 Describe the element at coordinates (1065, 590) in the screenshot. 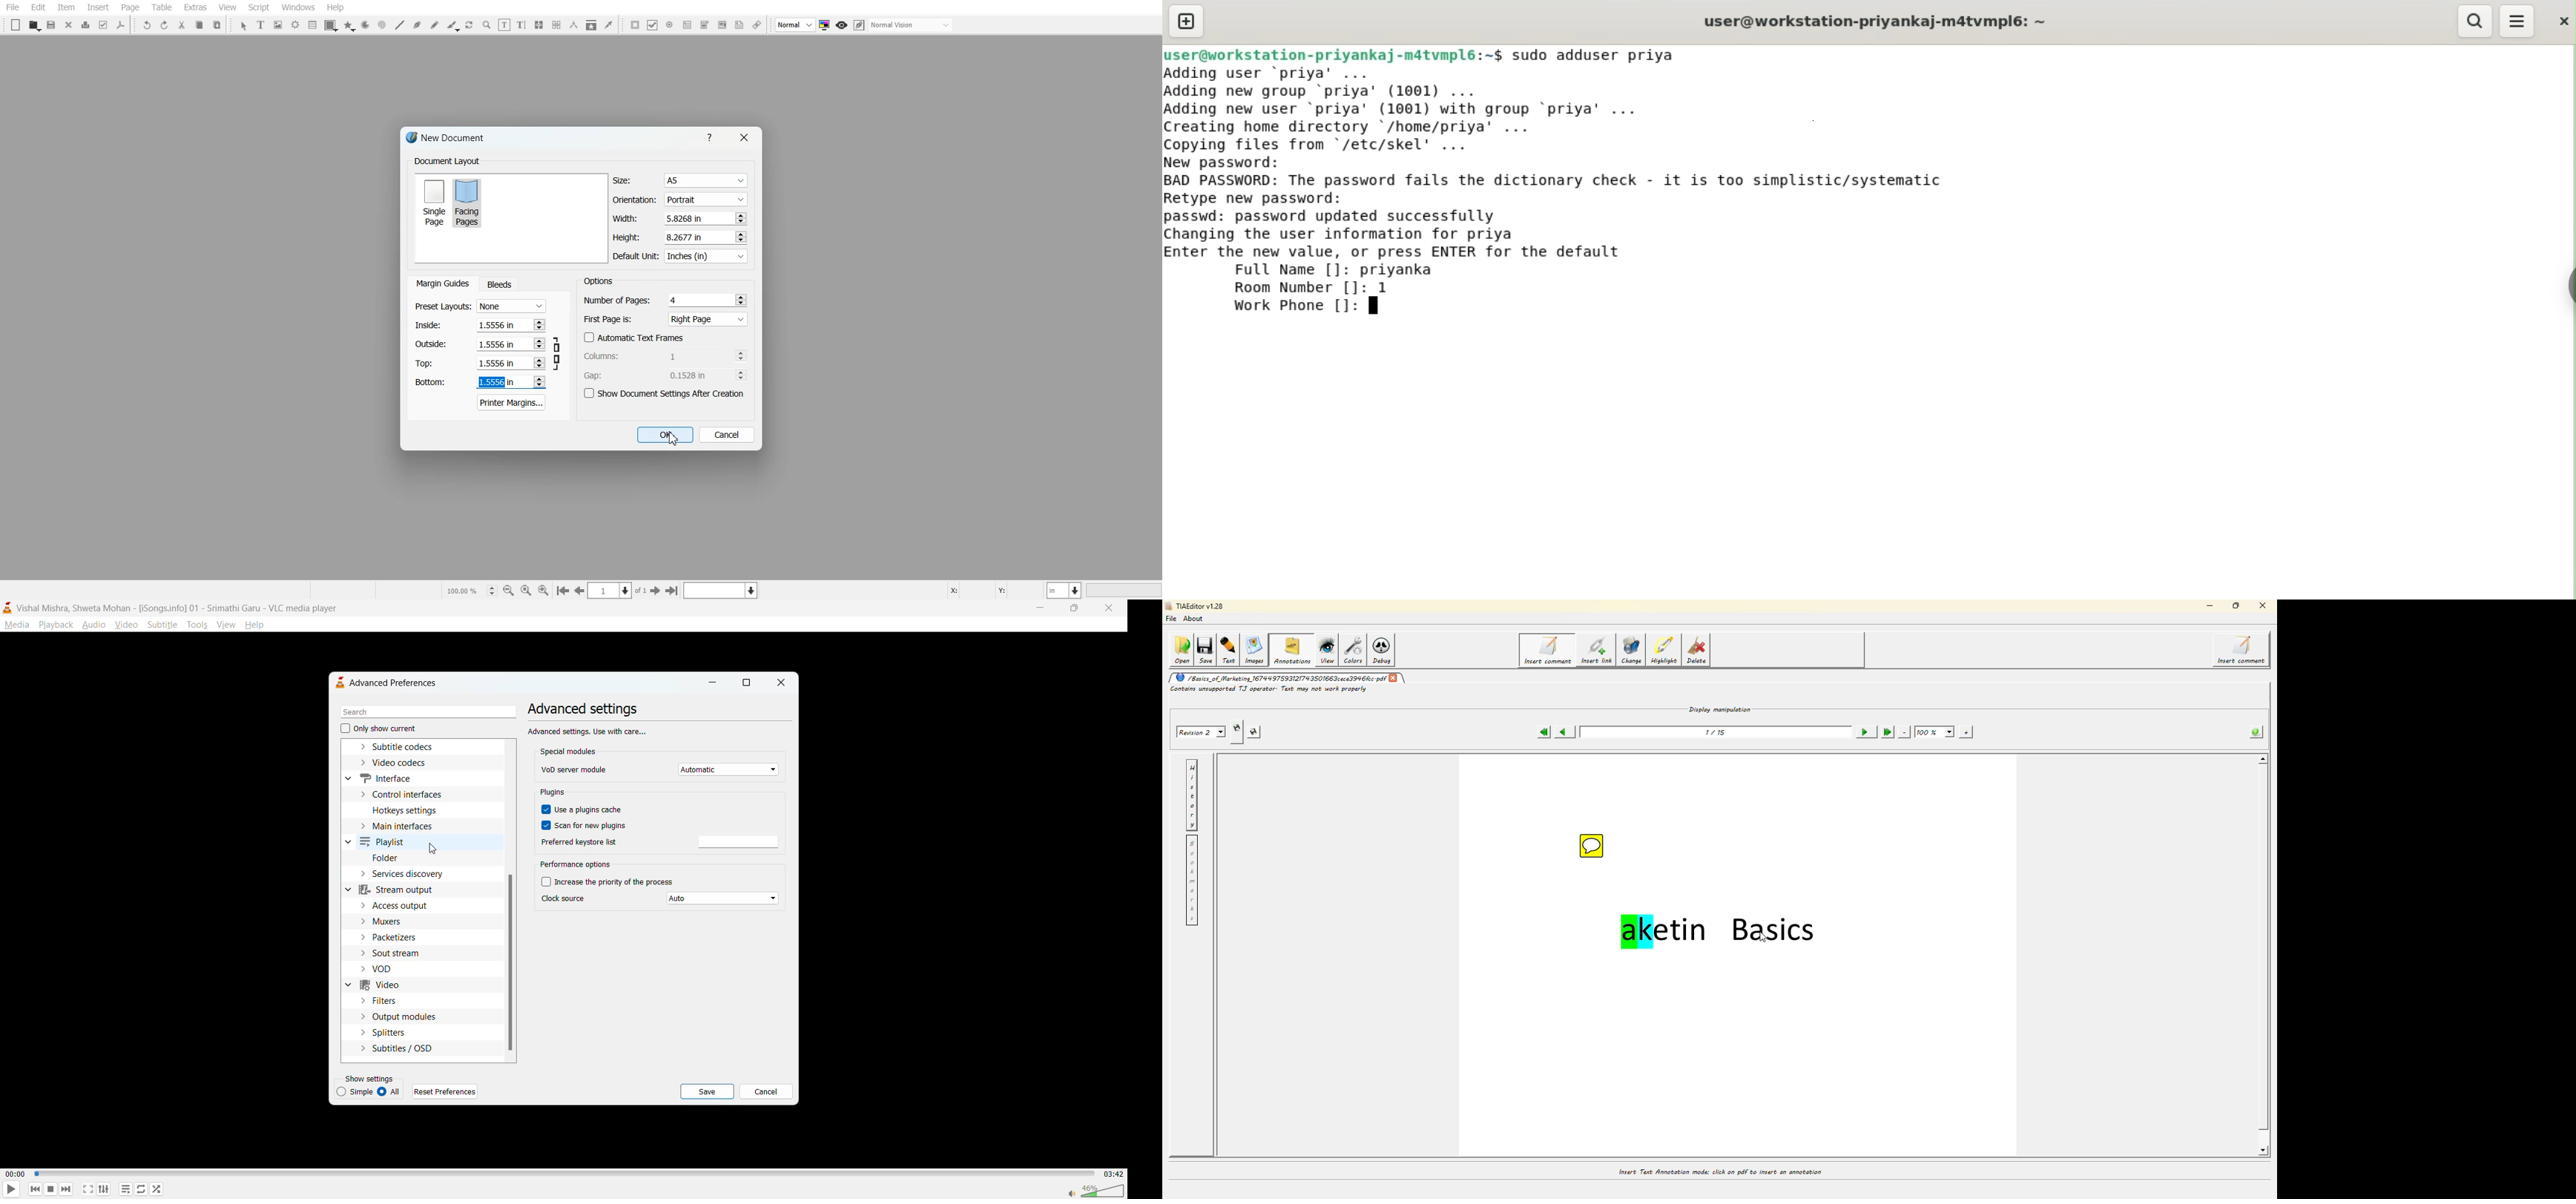

I see `Measurement in Inches` at that location.